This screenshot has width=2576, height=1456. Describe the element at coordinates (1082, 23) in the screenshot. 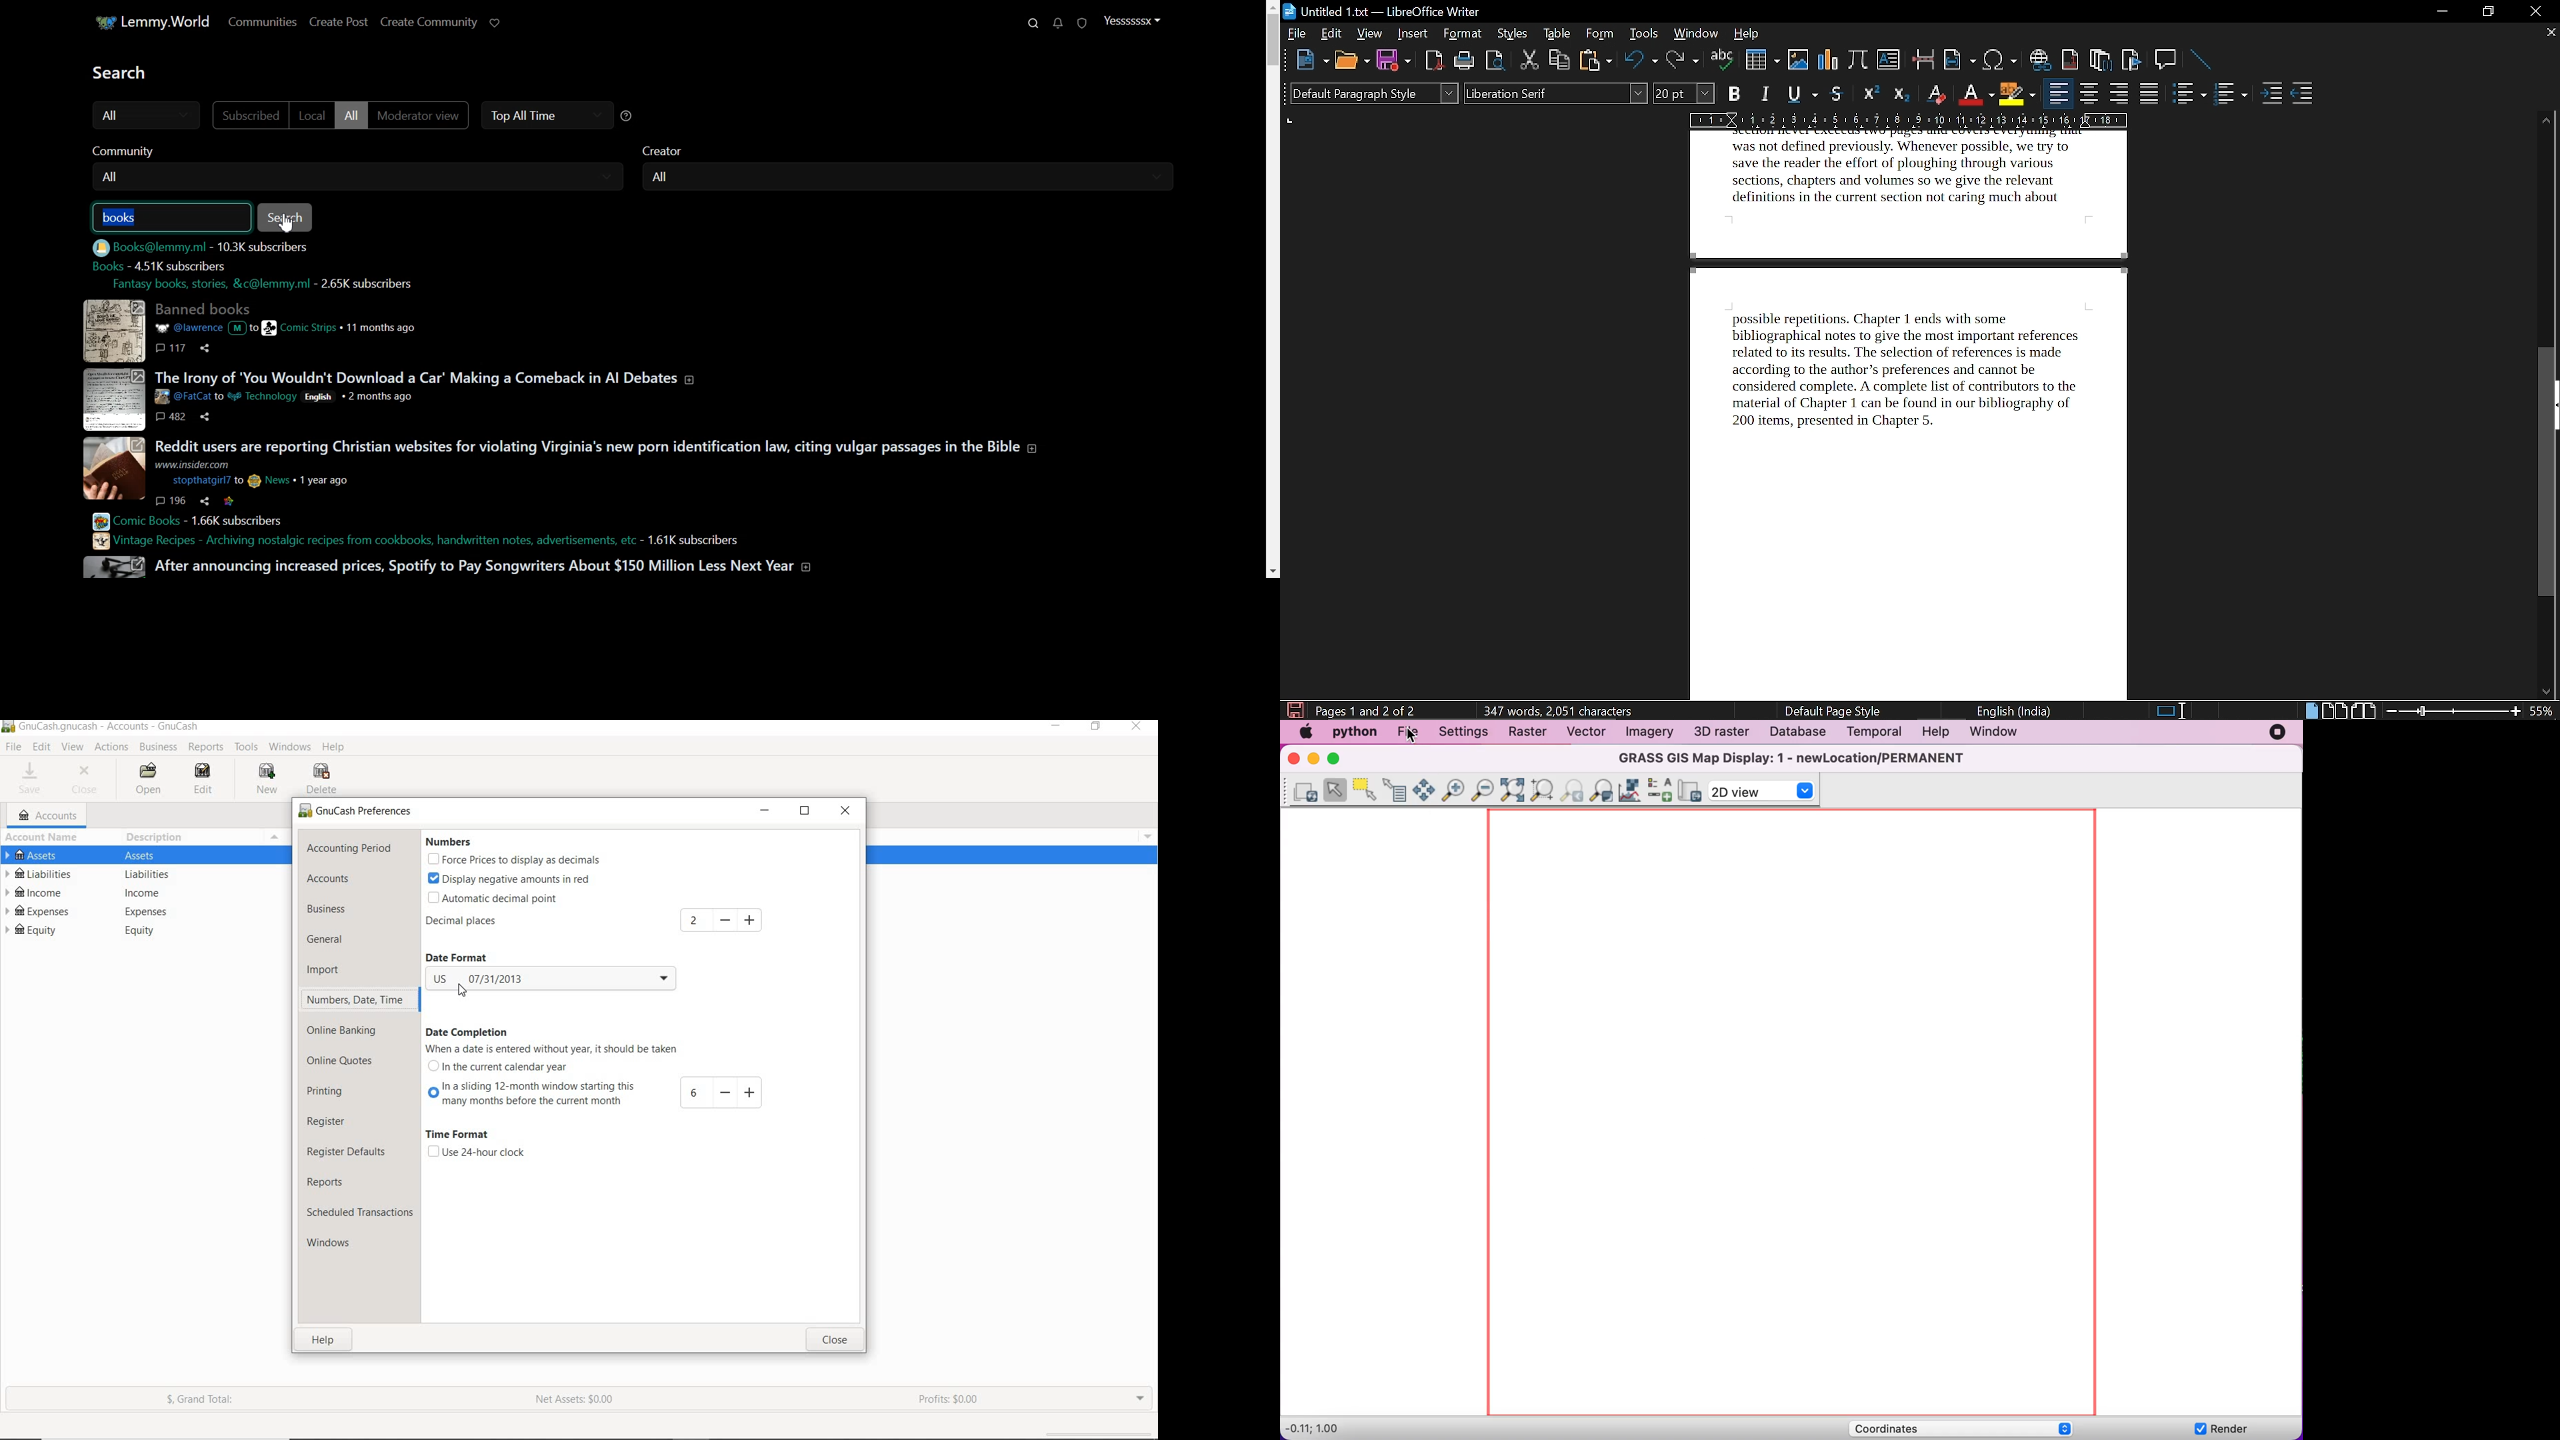

I see `Unread Reports` at that location.